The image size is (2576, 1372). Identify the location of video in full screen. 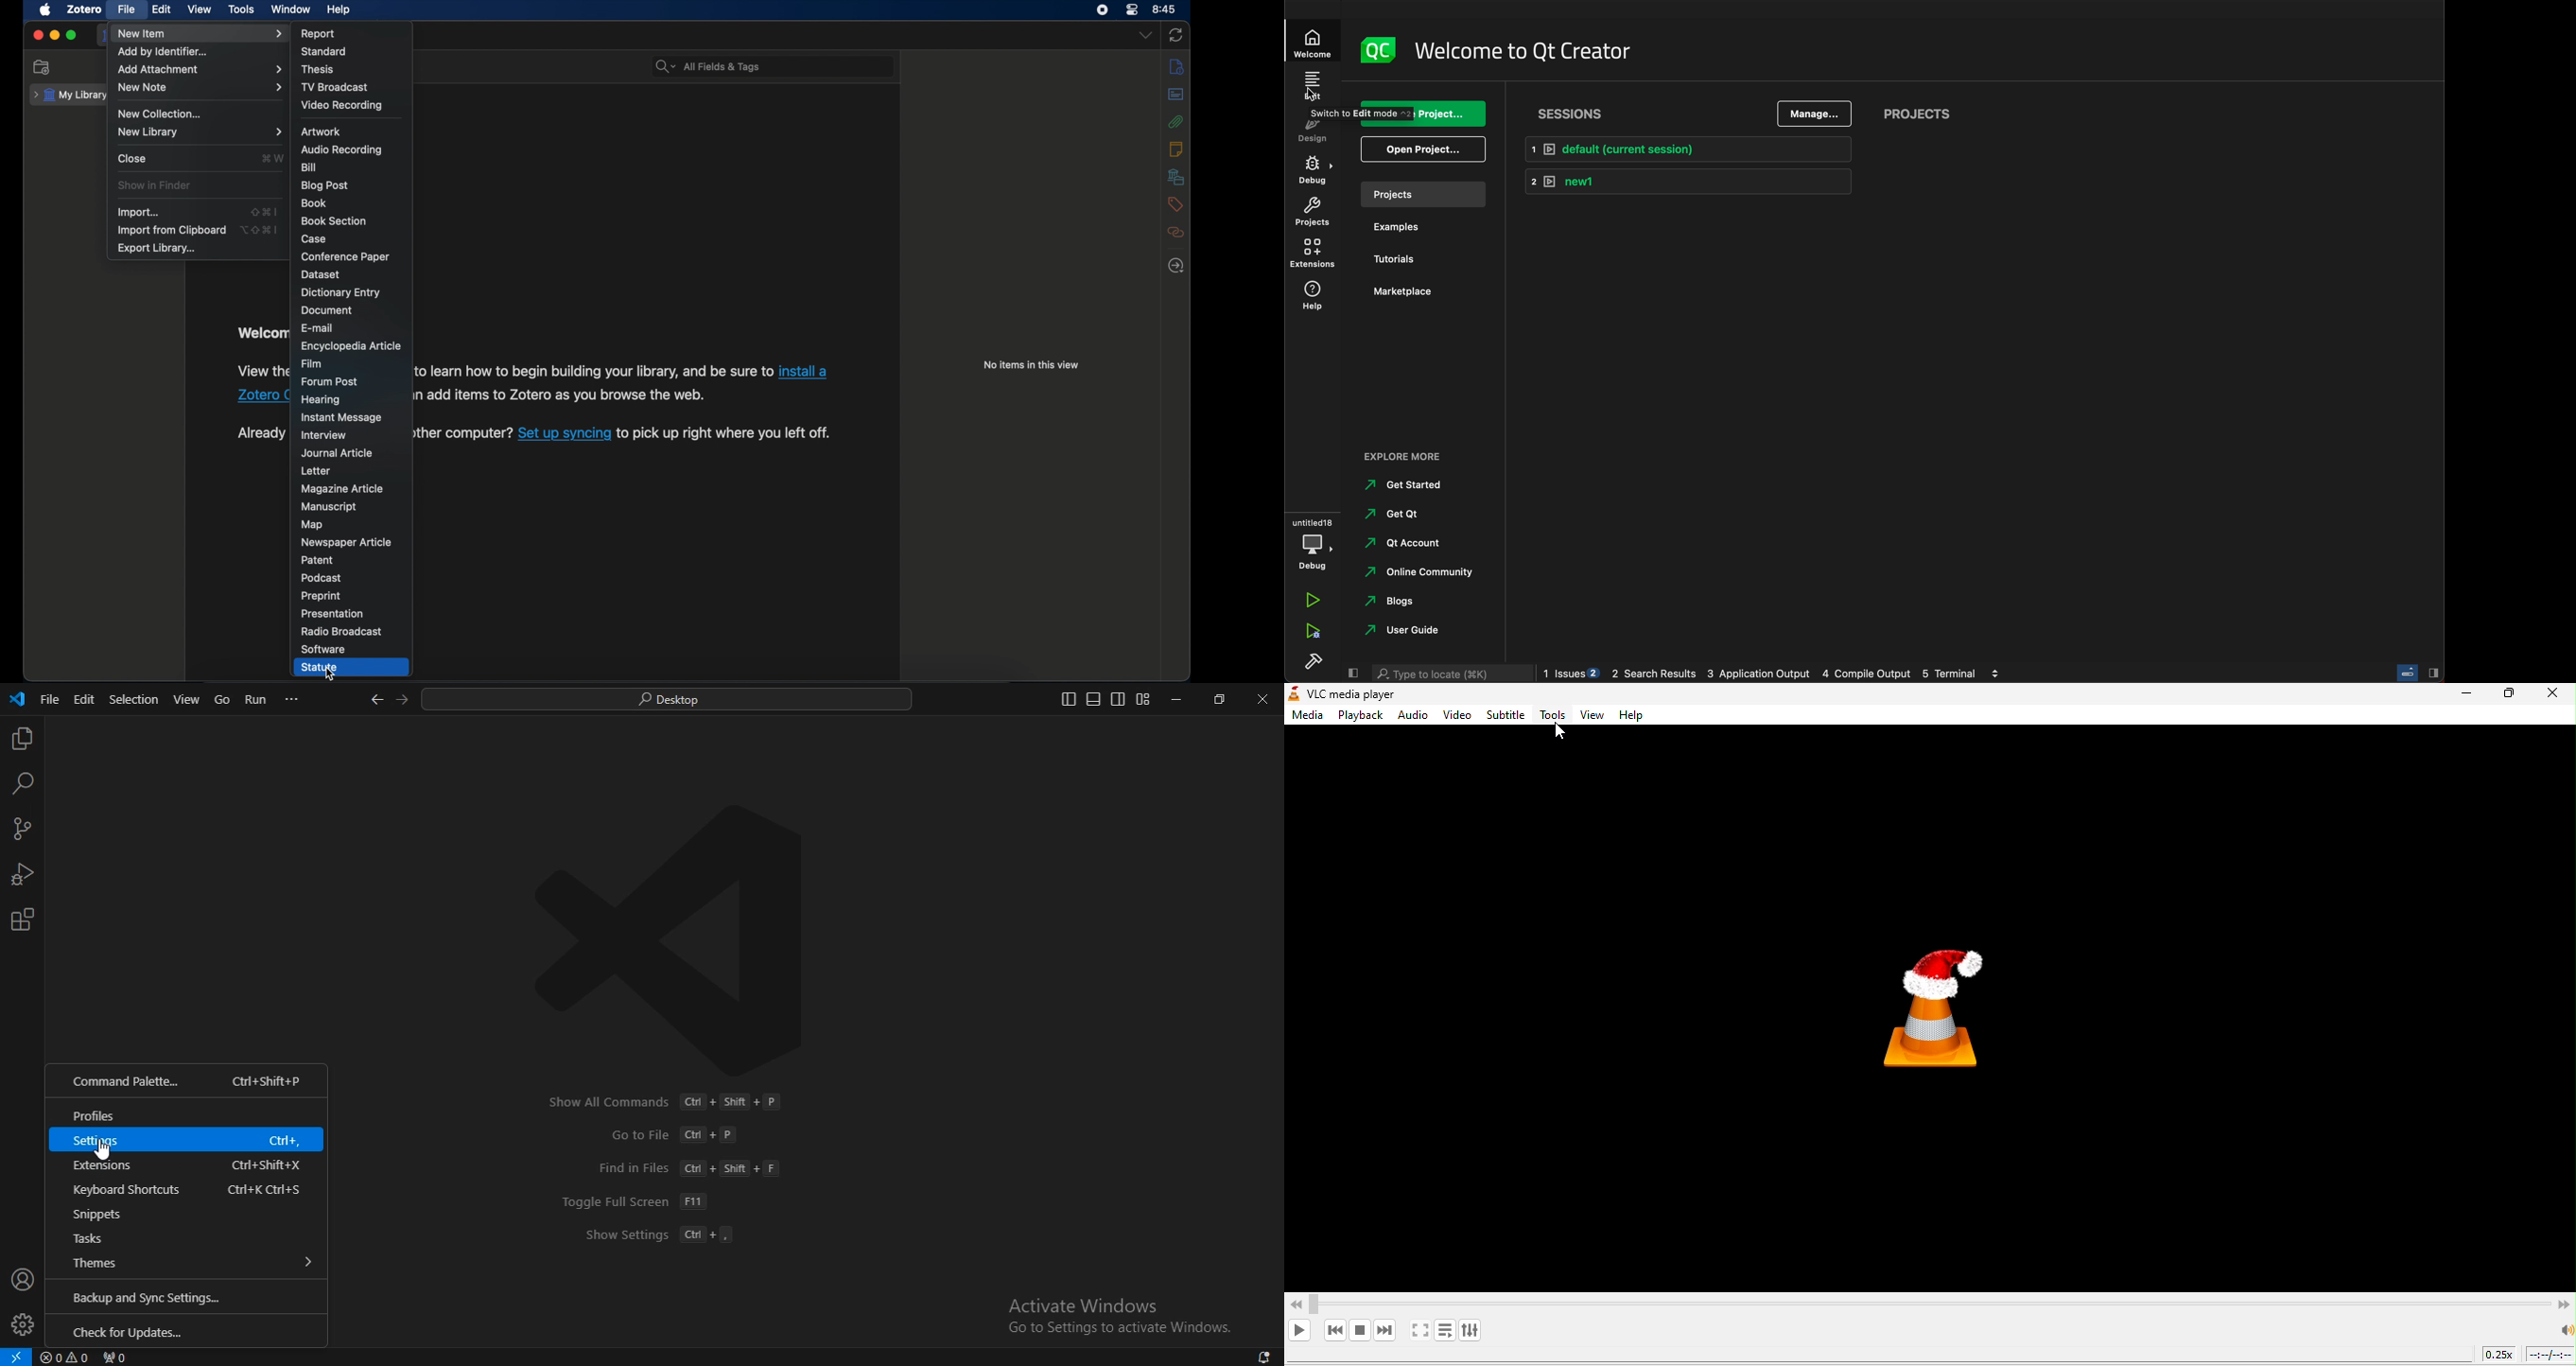
(1421, 1331).